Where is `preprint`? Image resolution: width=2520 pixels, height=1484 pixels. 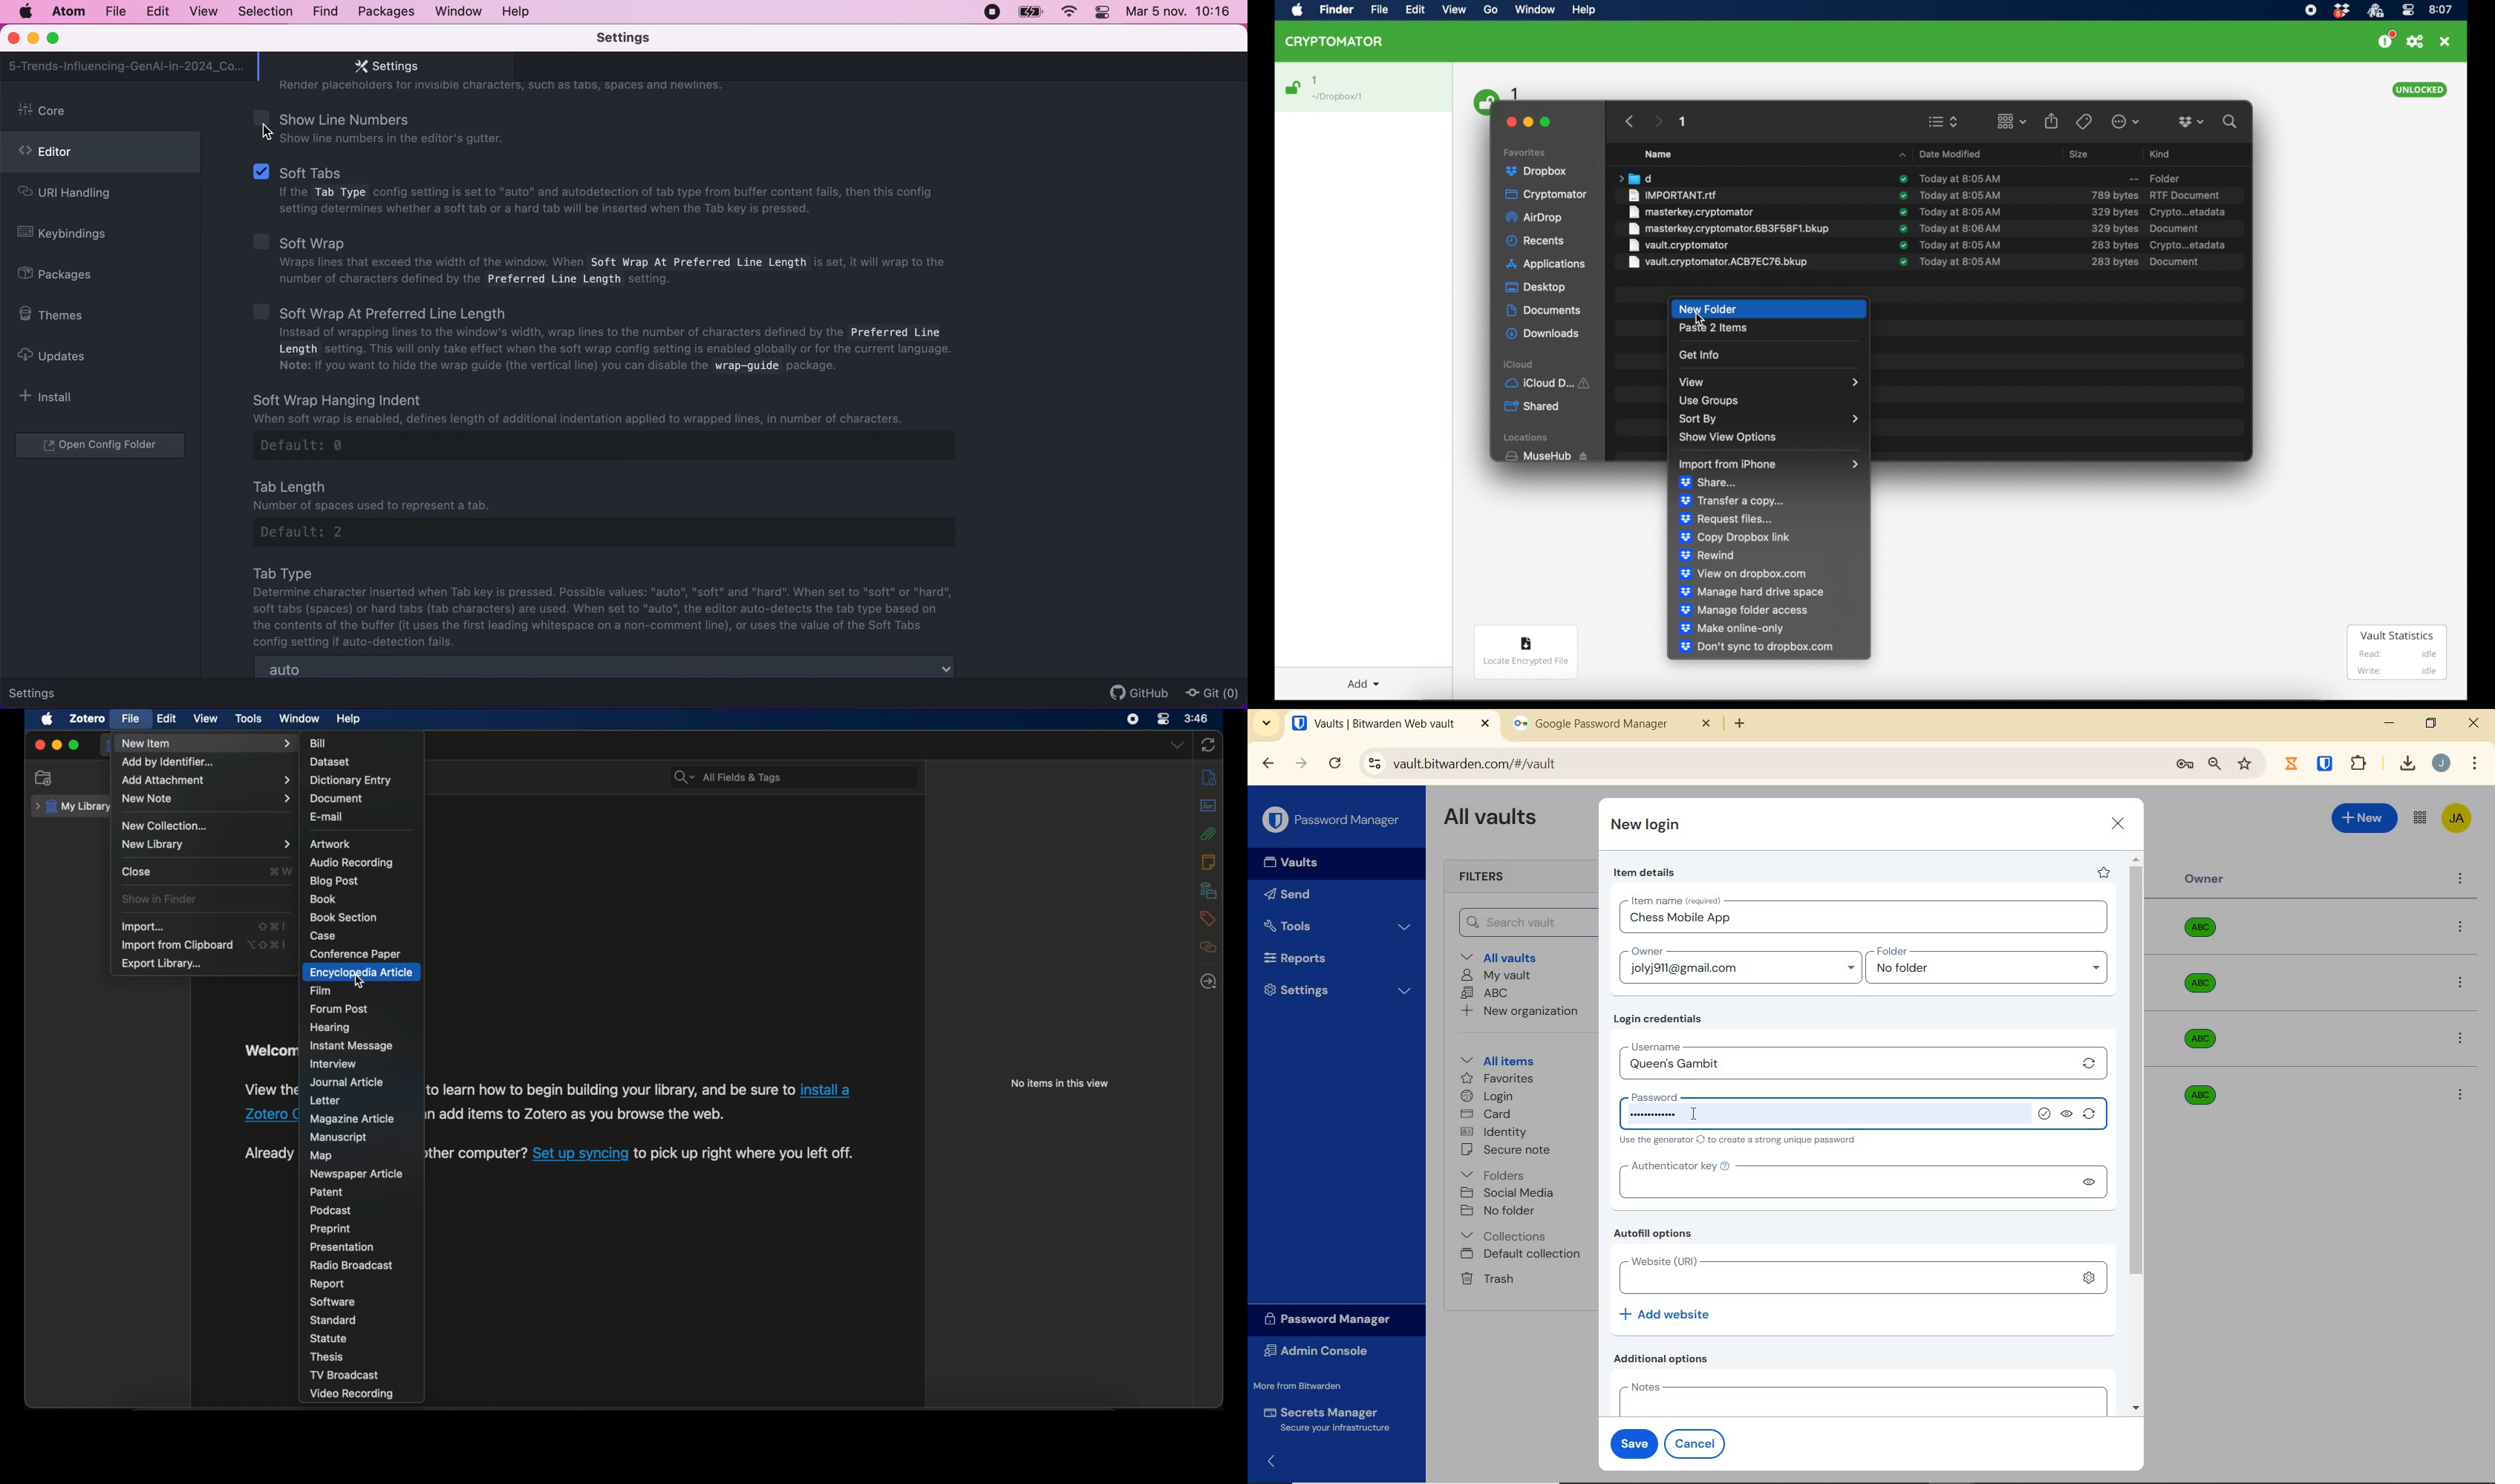
preprint is located at coordinates (329, 1229).